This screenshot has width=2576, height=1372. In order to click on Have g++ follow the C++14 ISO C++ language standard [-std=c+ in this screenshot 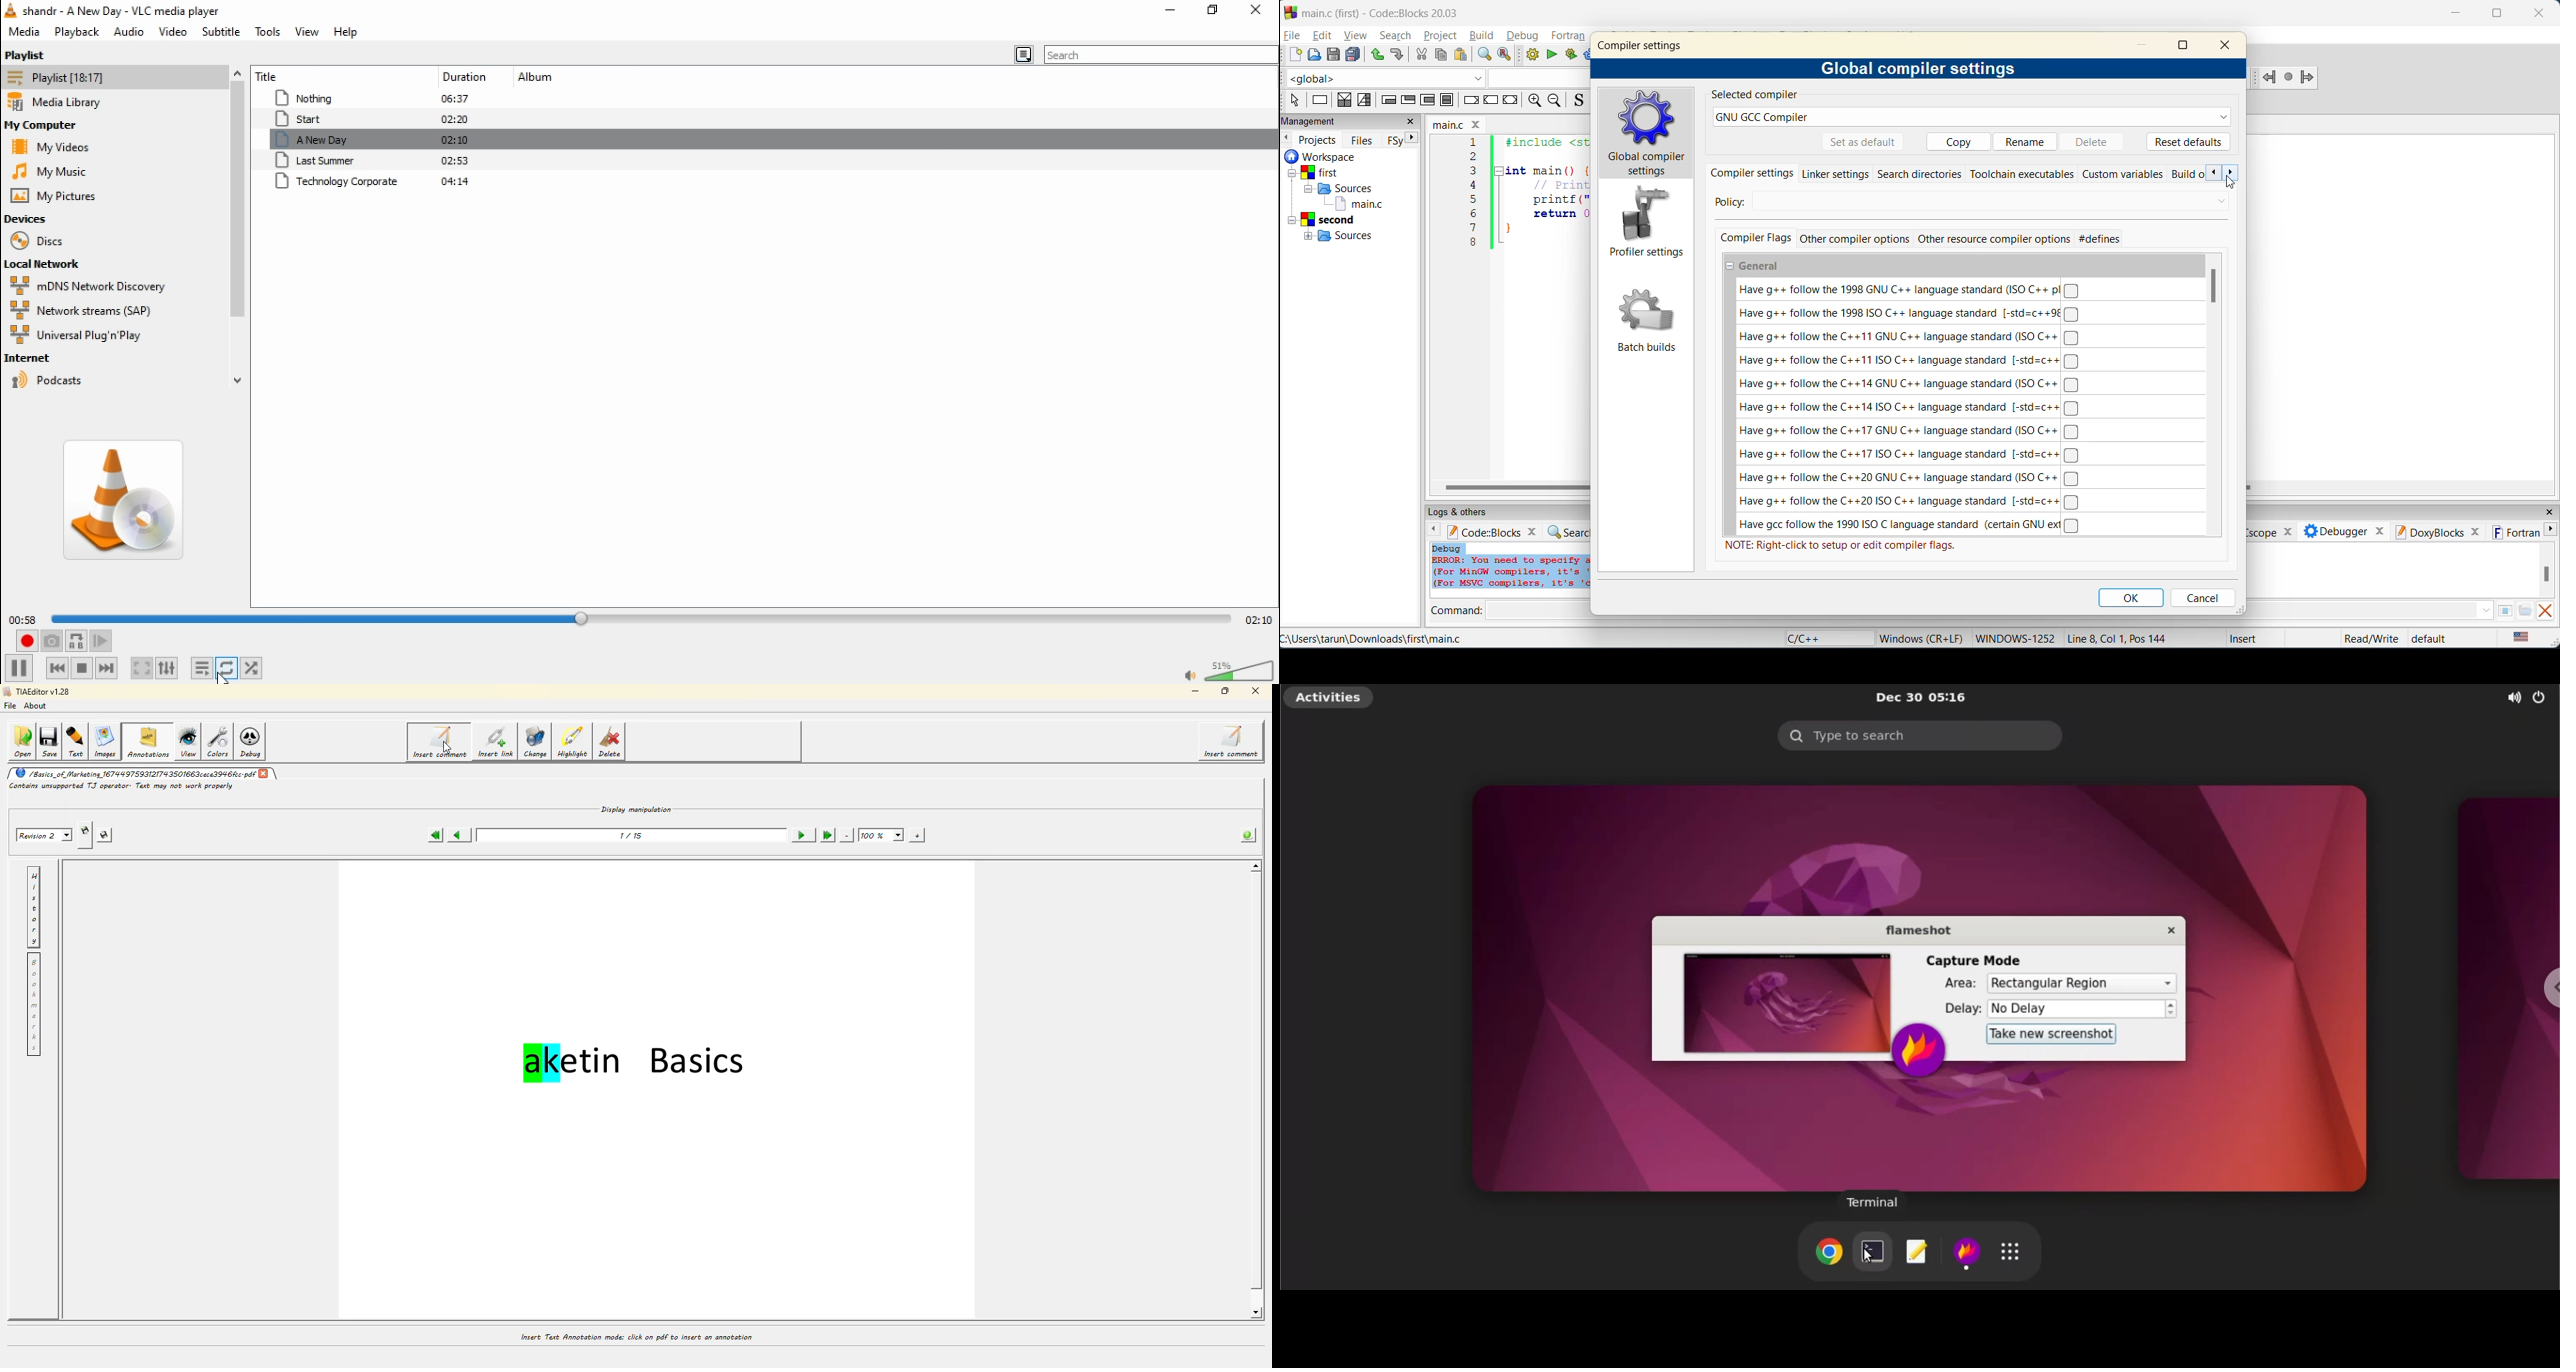, I will do `click(1909, 406)`.